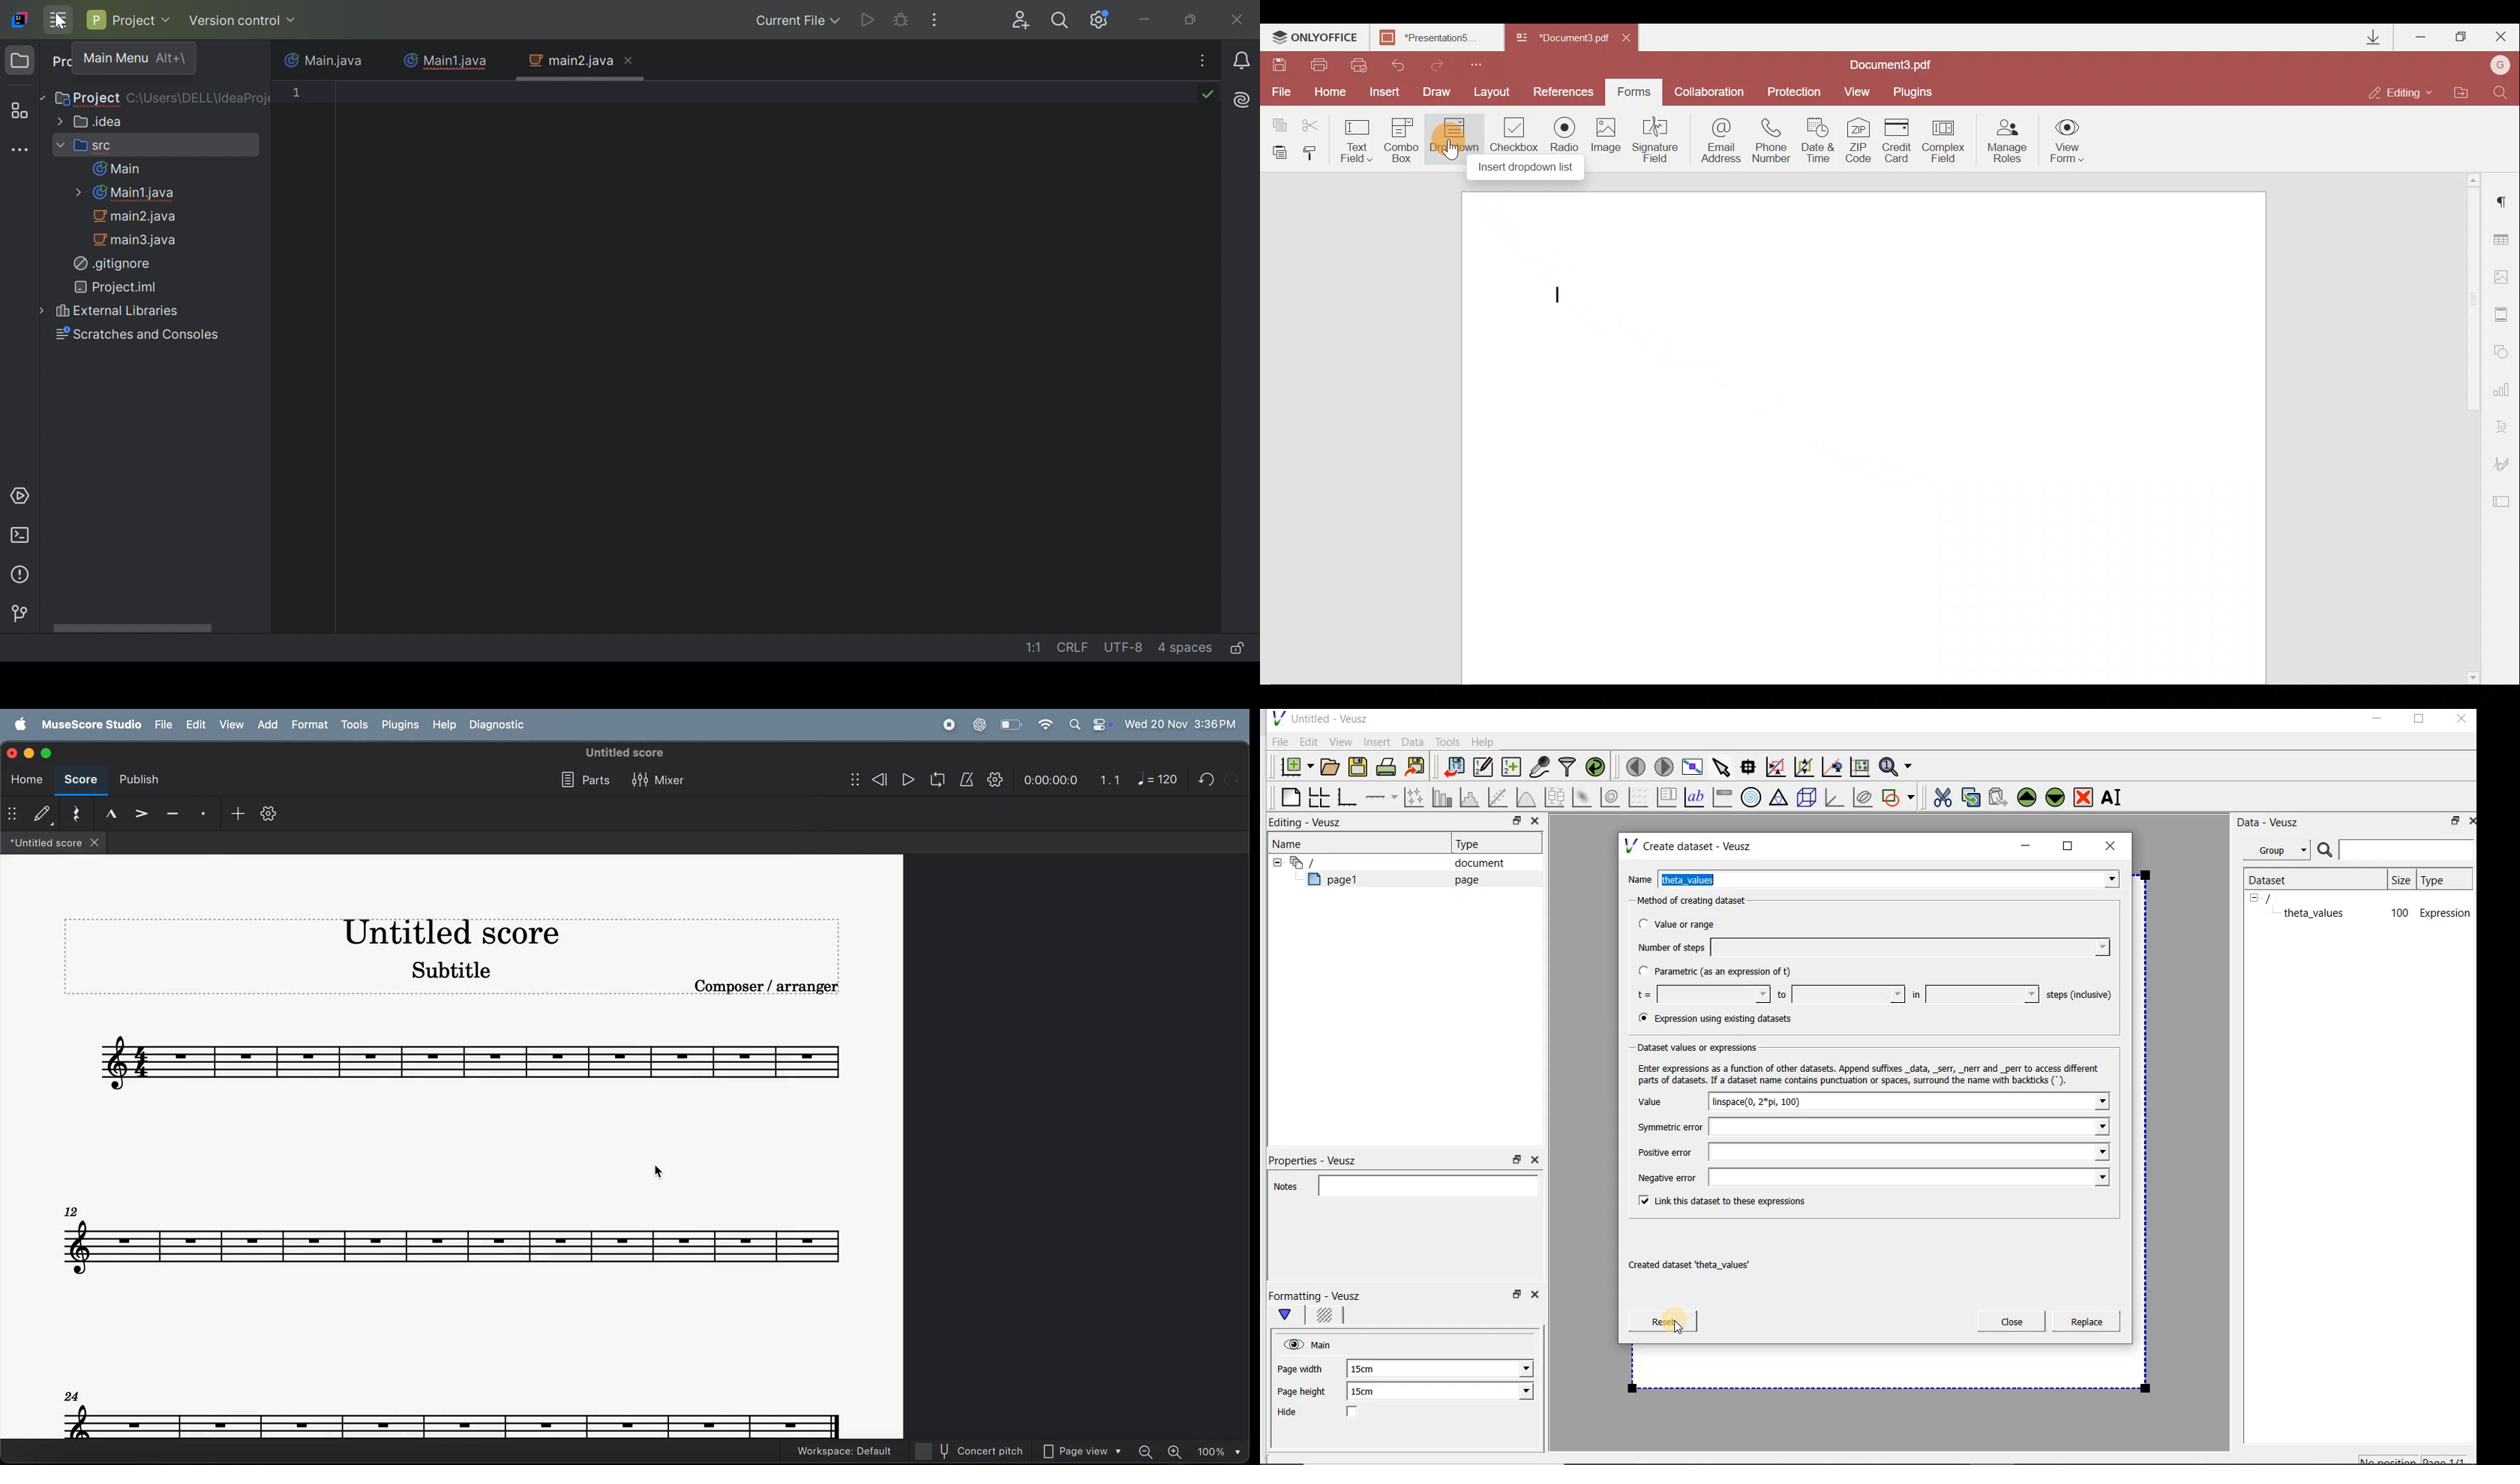  What do you see at coordinates (1513, 823) in the screenshot?
I see `restore down` at bounding box center [1513, 823].